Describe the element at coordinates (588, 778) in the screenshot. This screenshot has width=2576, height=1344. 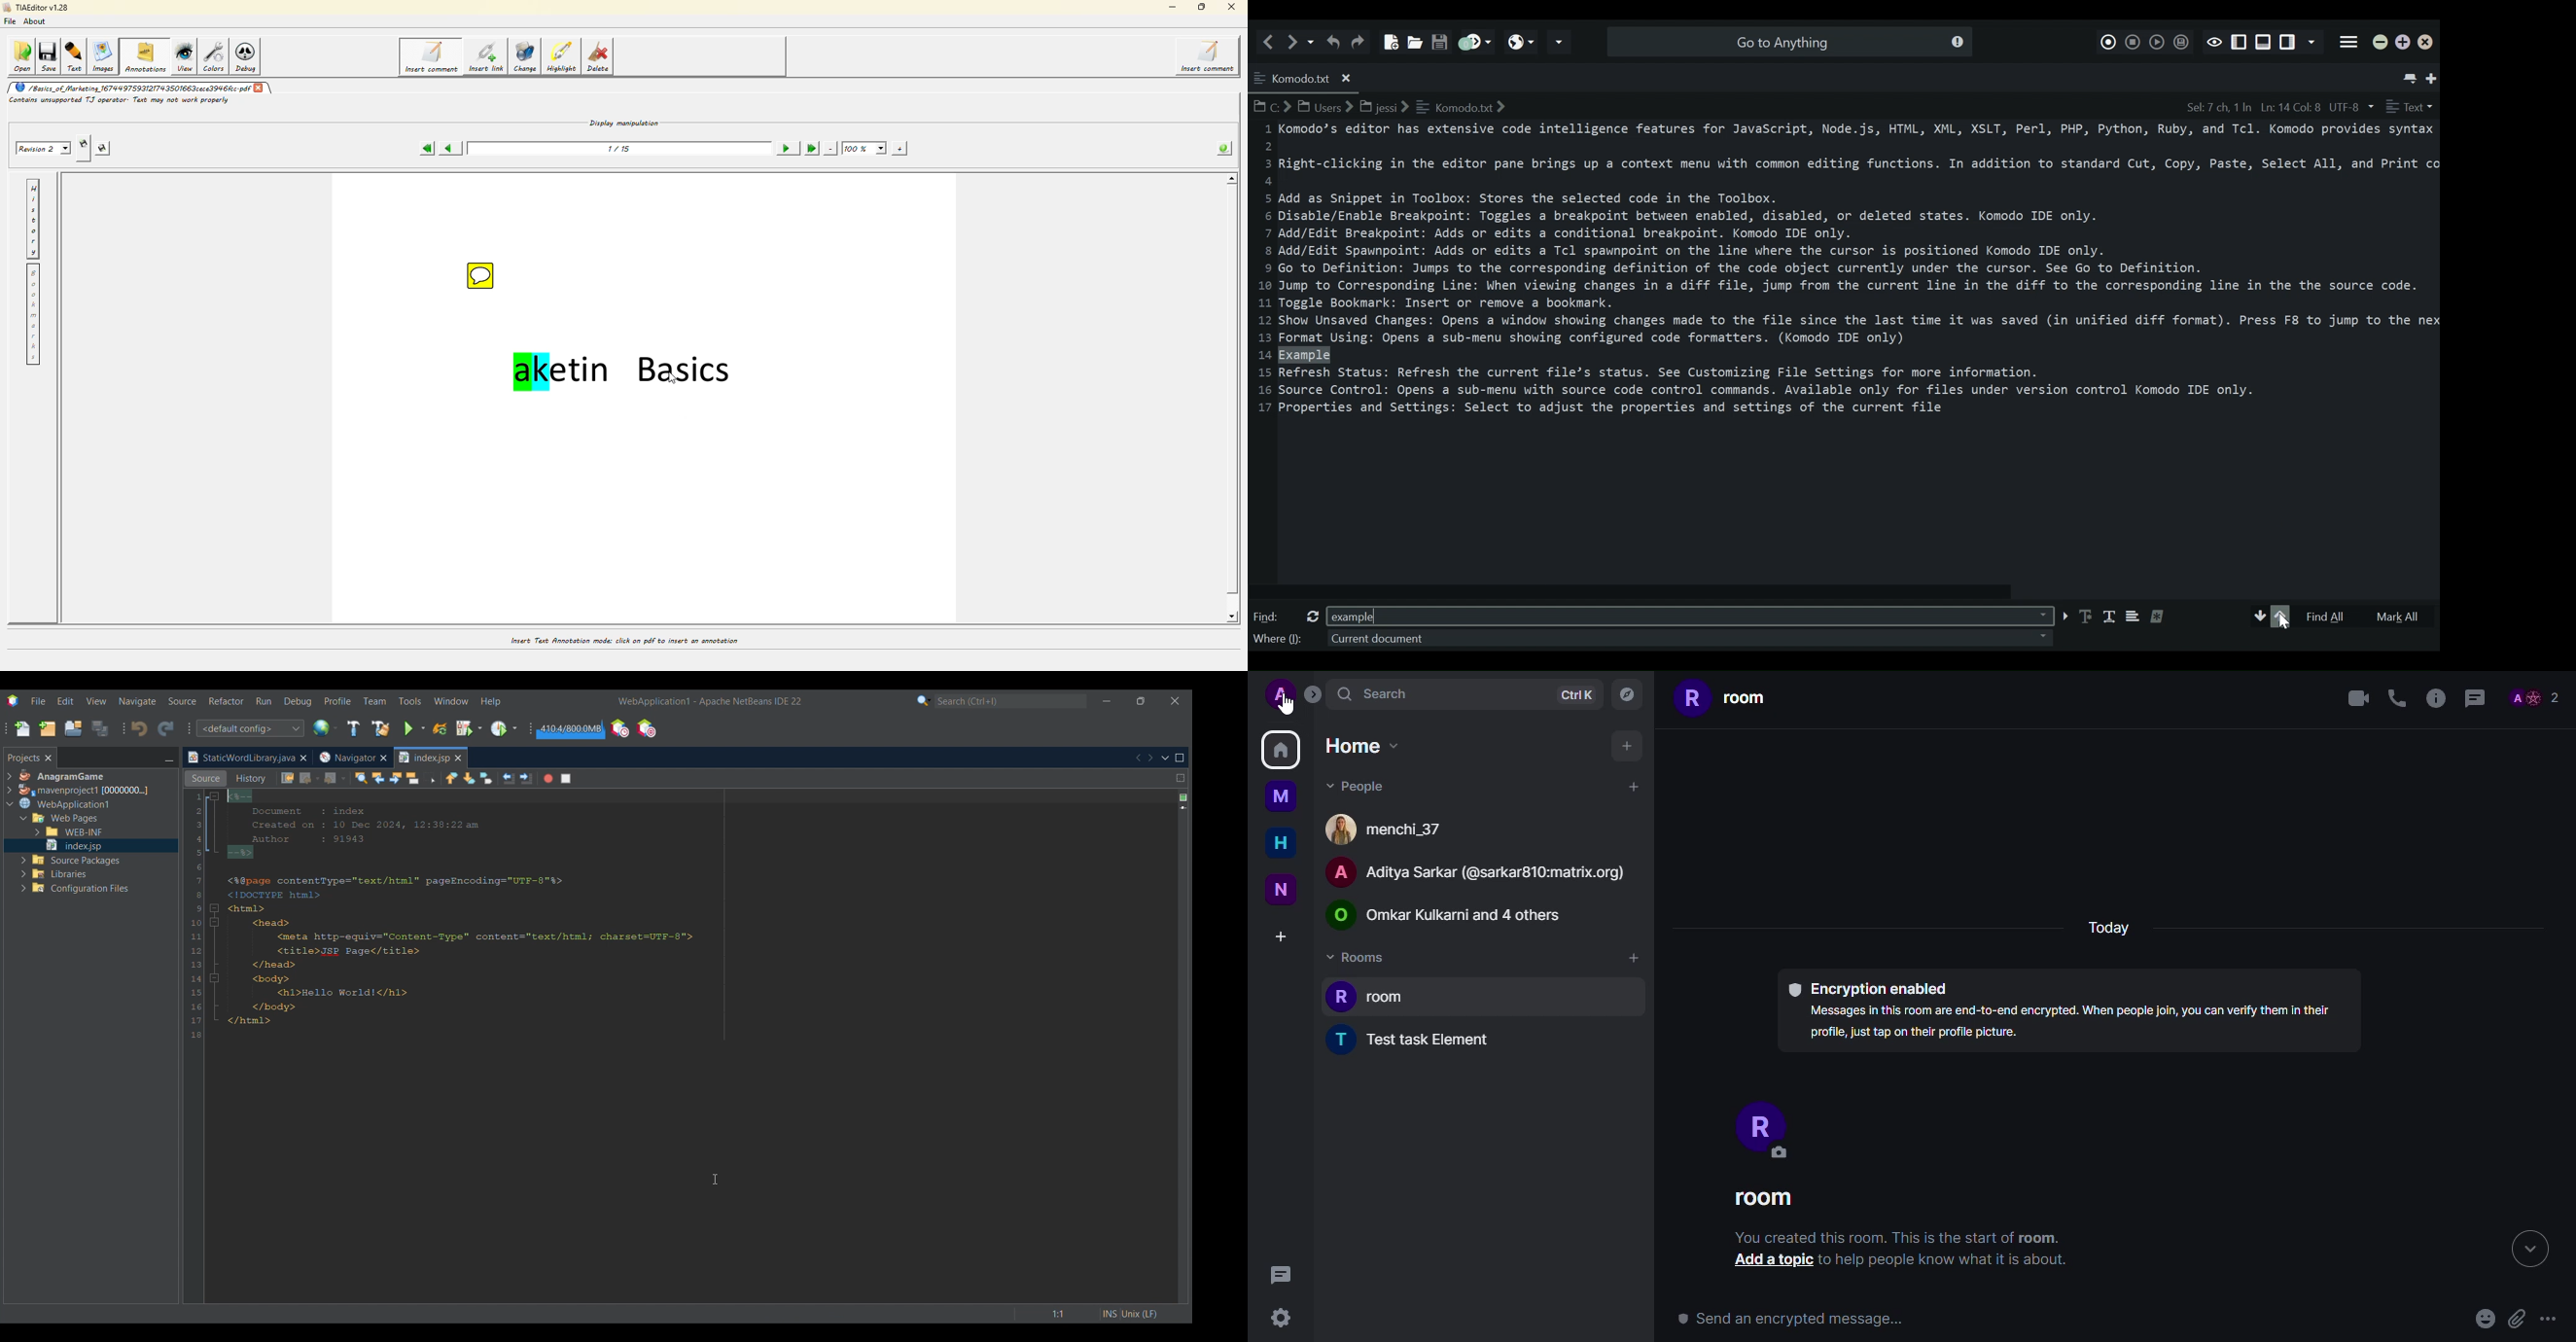
I see `Uncomment` at that location.